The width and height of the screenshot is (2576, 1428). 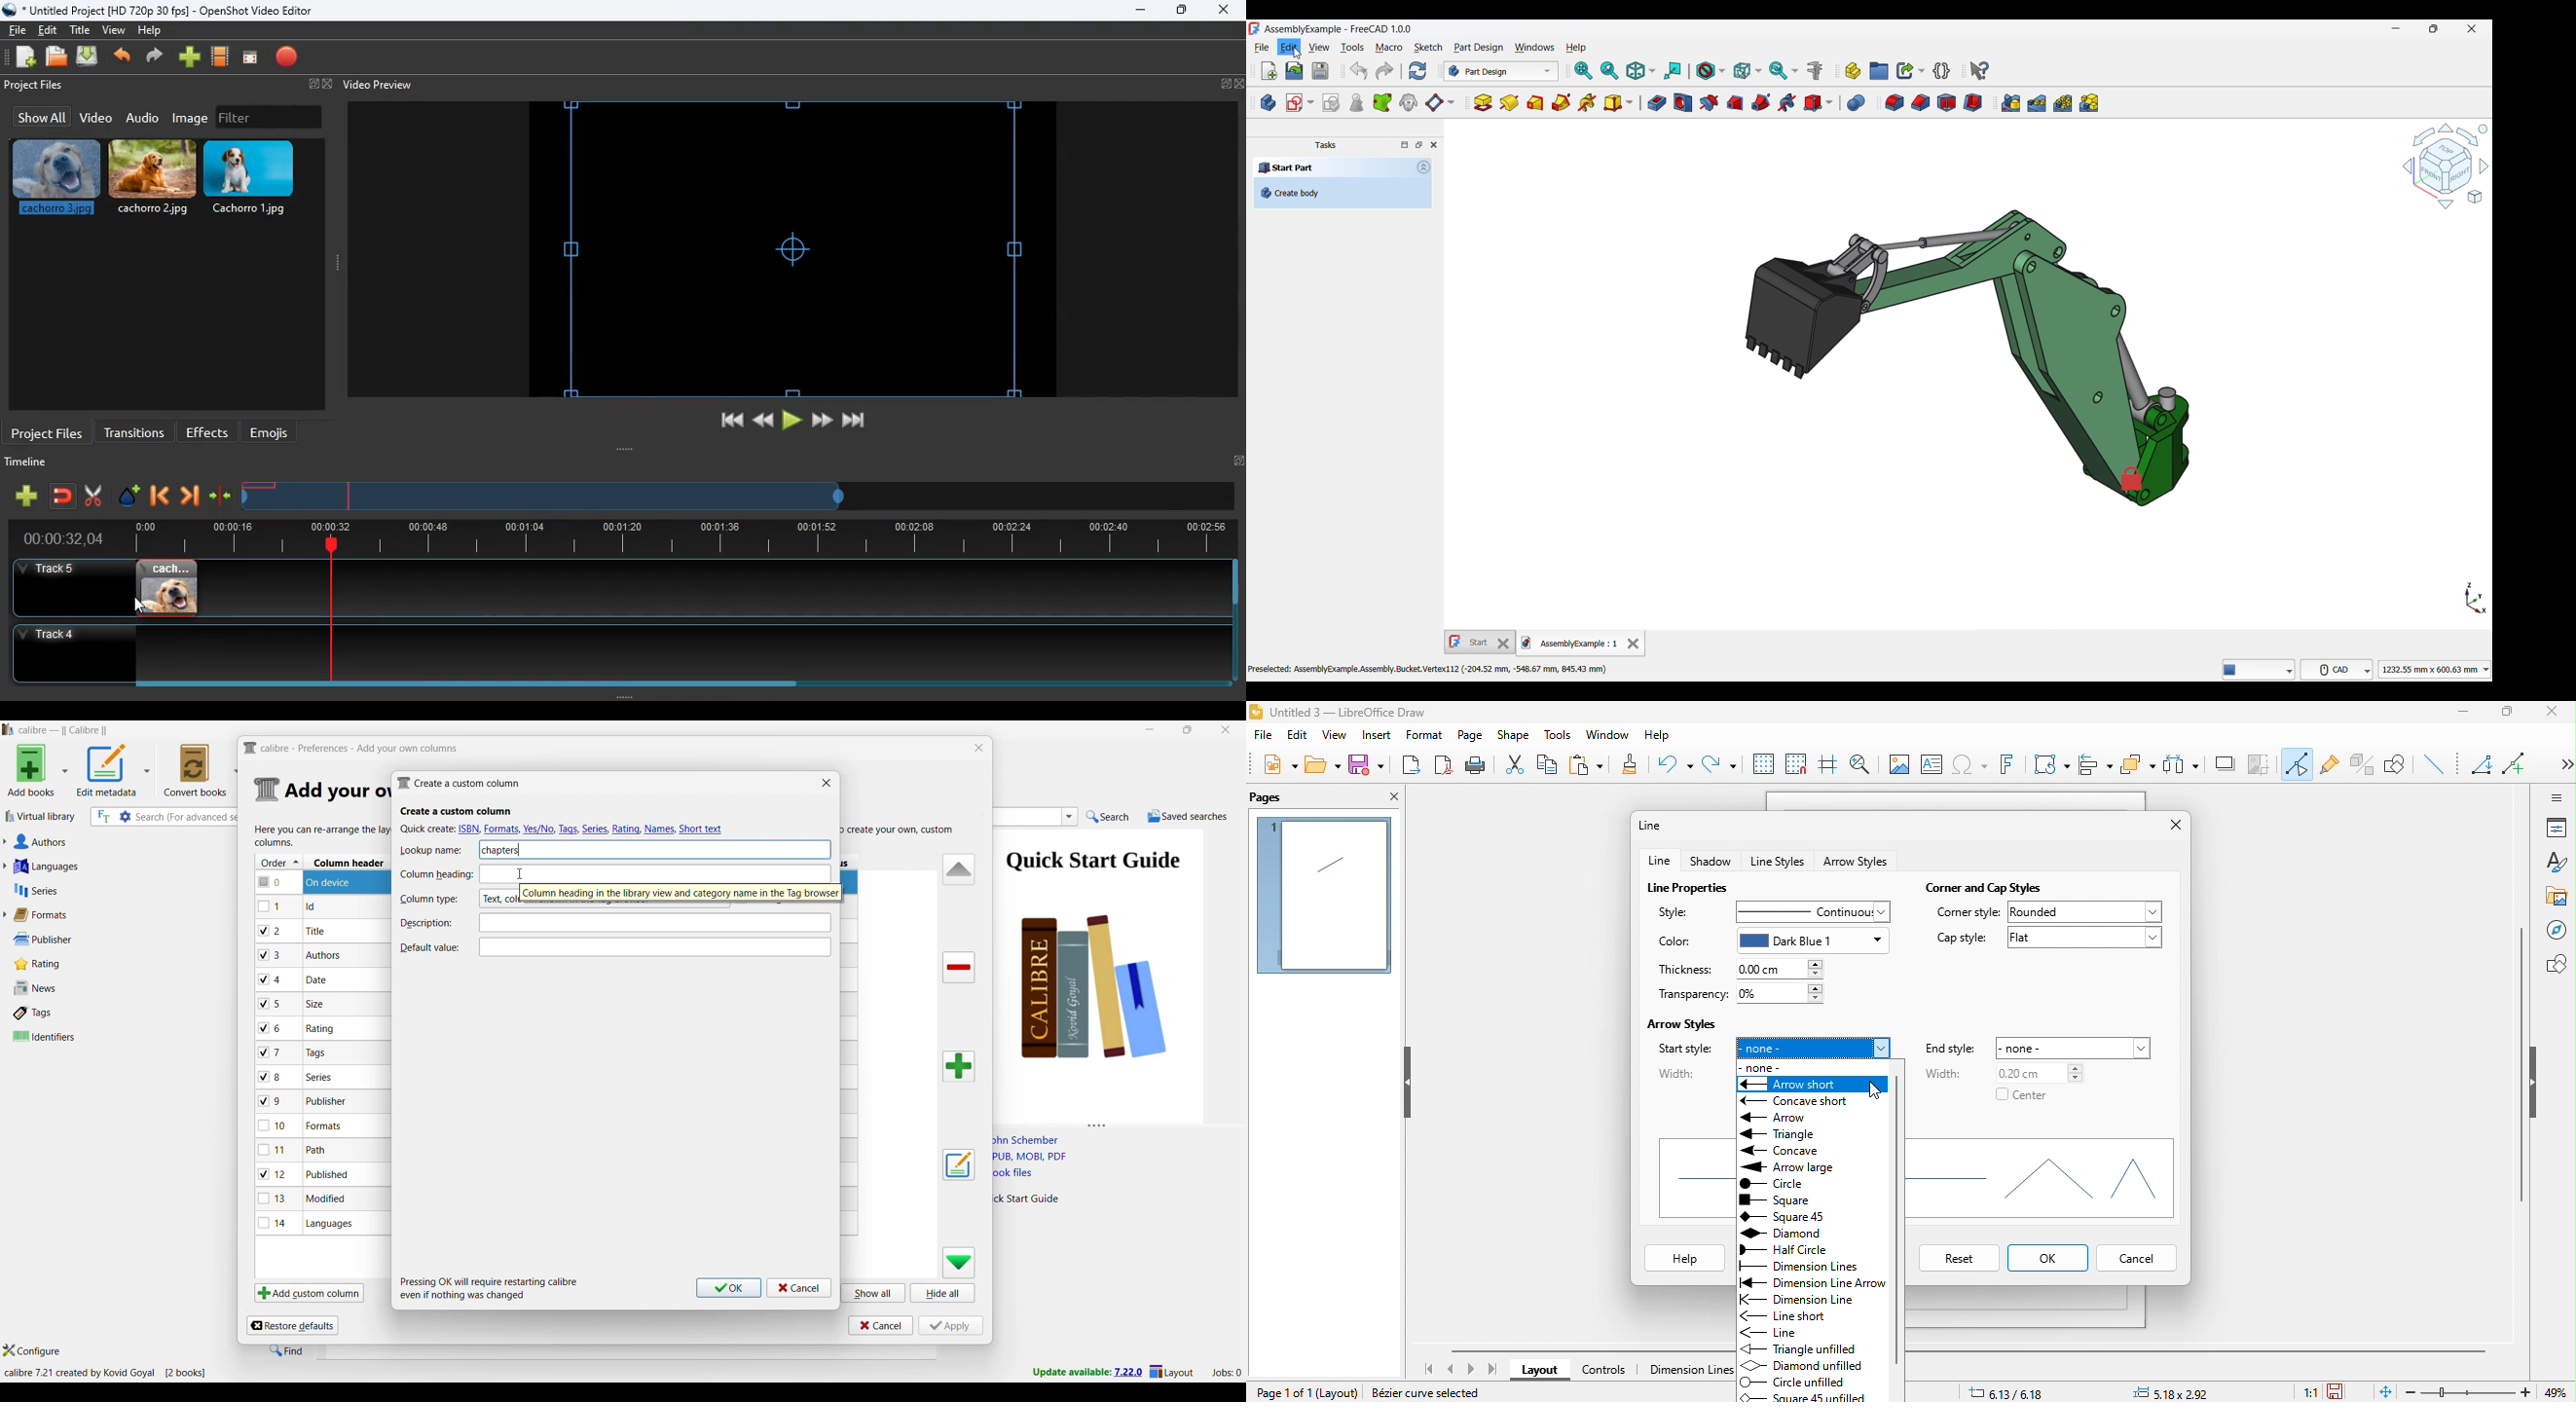 I want to click on Start Part, so click(x=1286, y=167).